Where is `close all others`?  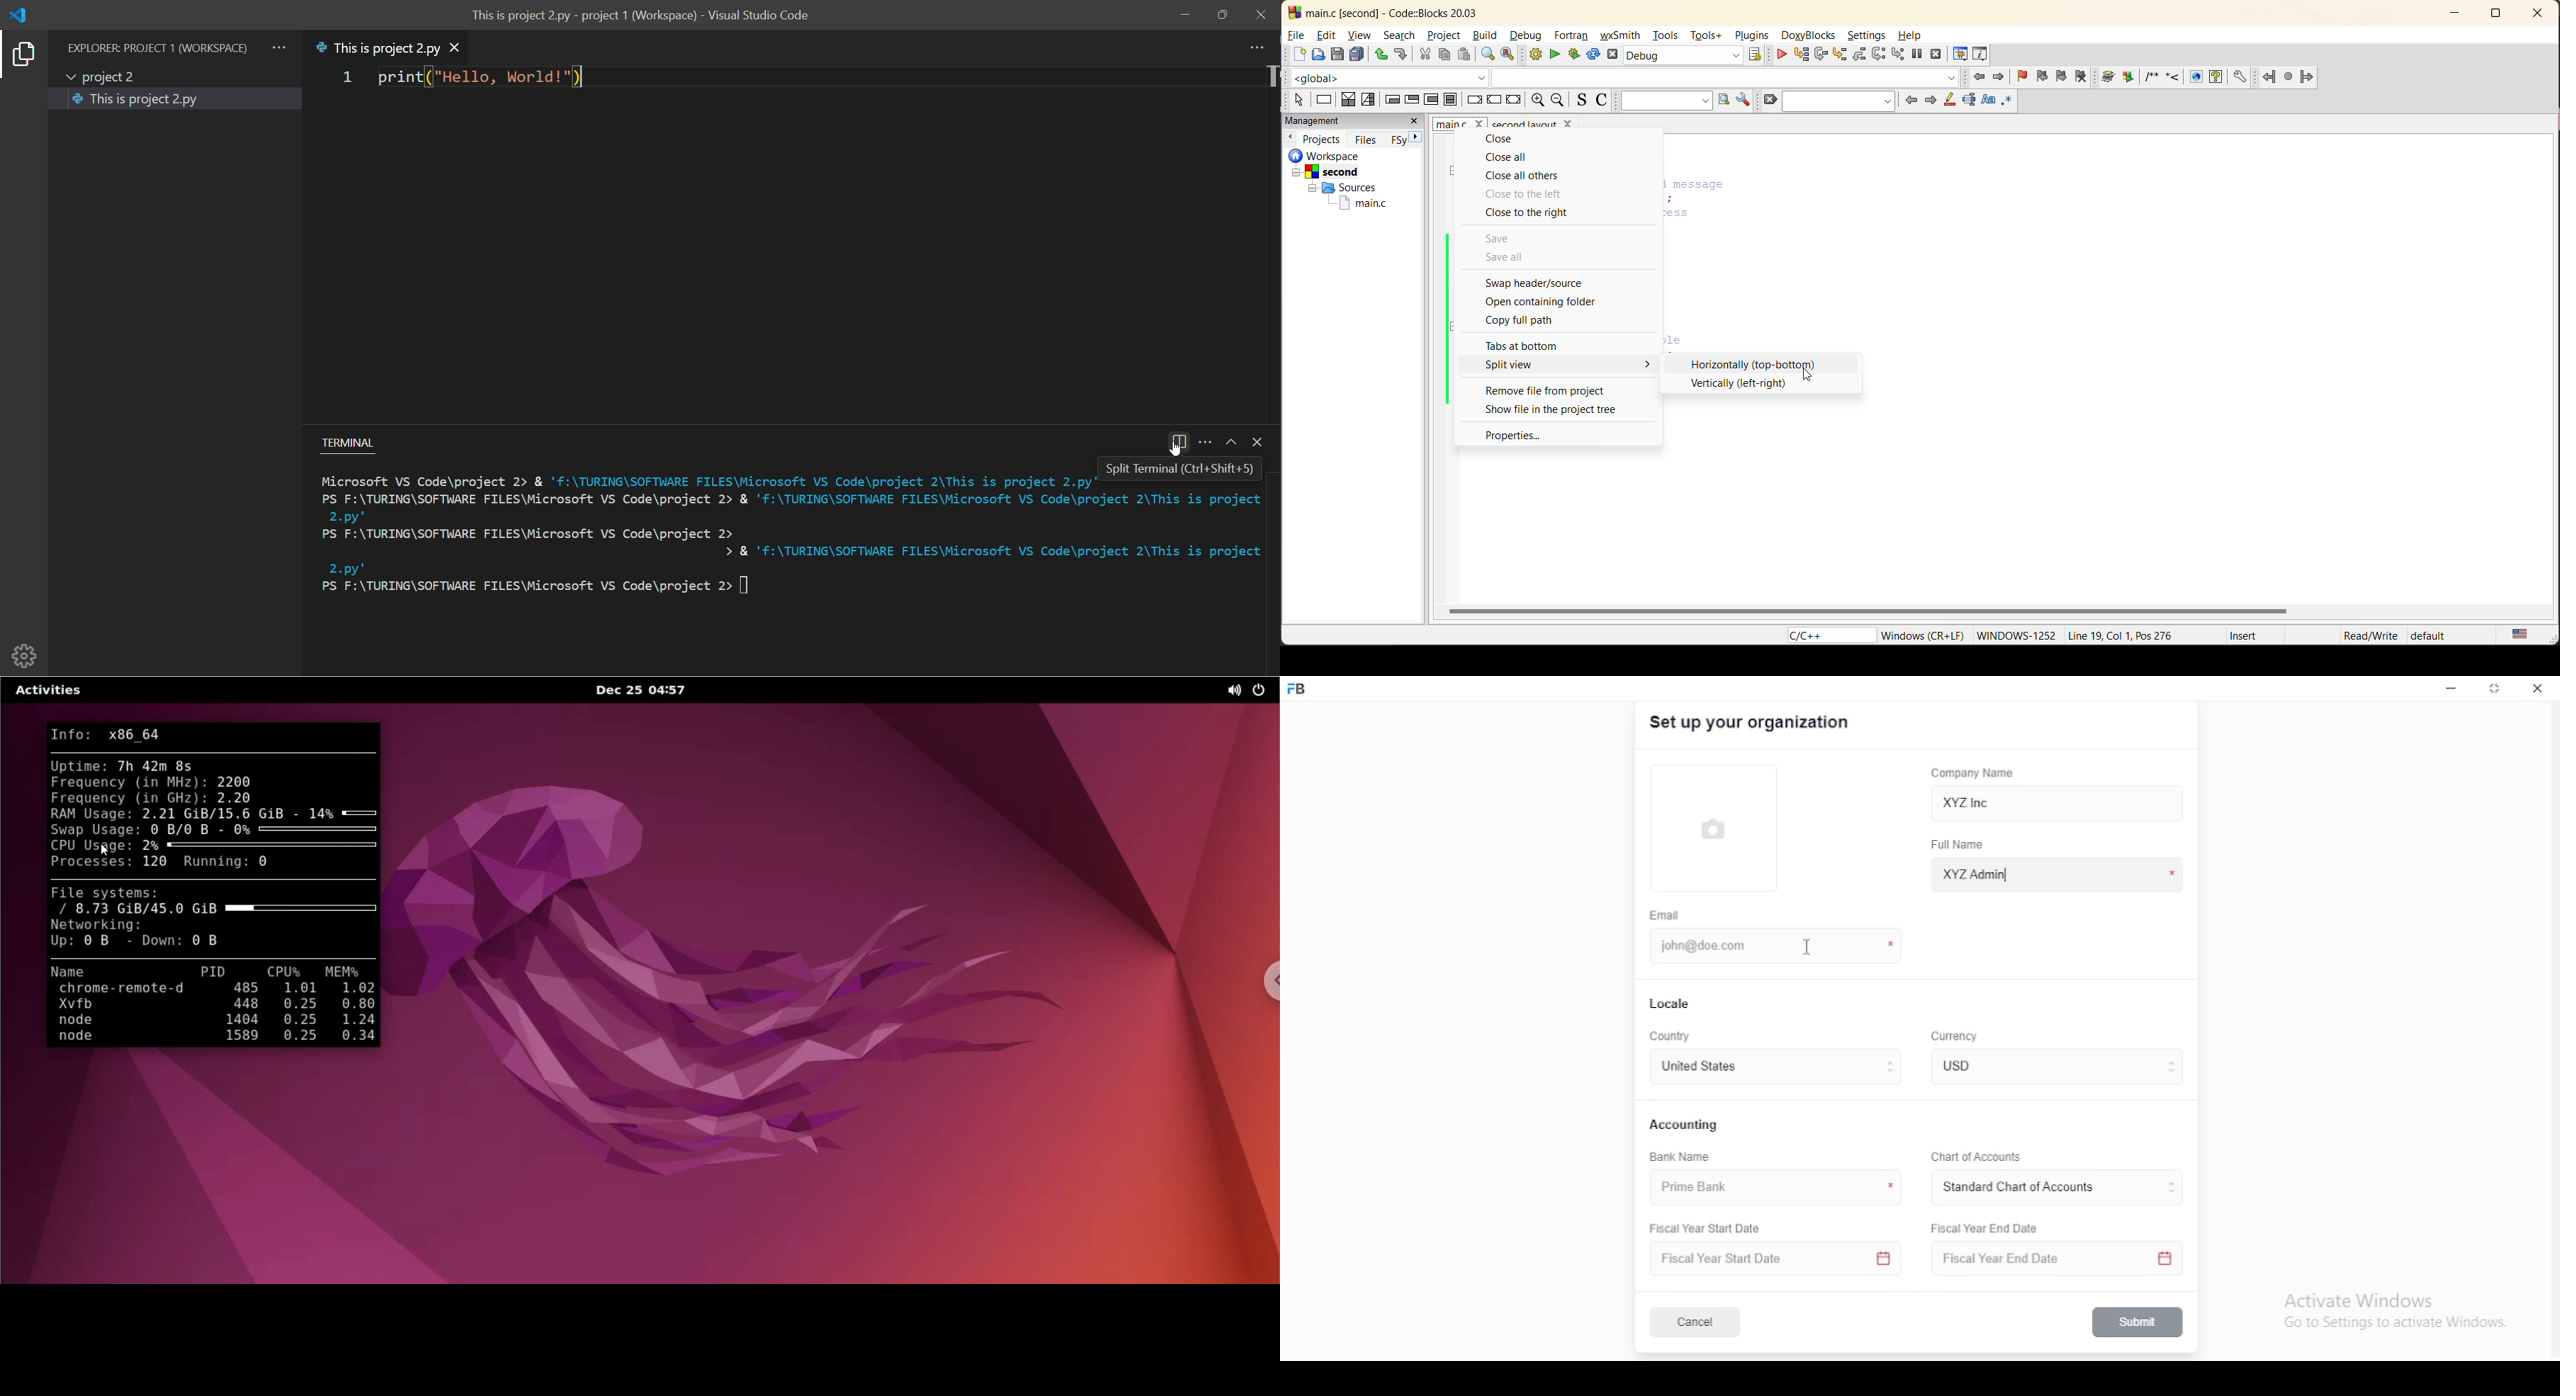
close all others is located at coordinates (1524, 176).